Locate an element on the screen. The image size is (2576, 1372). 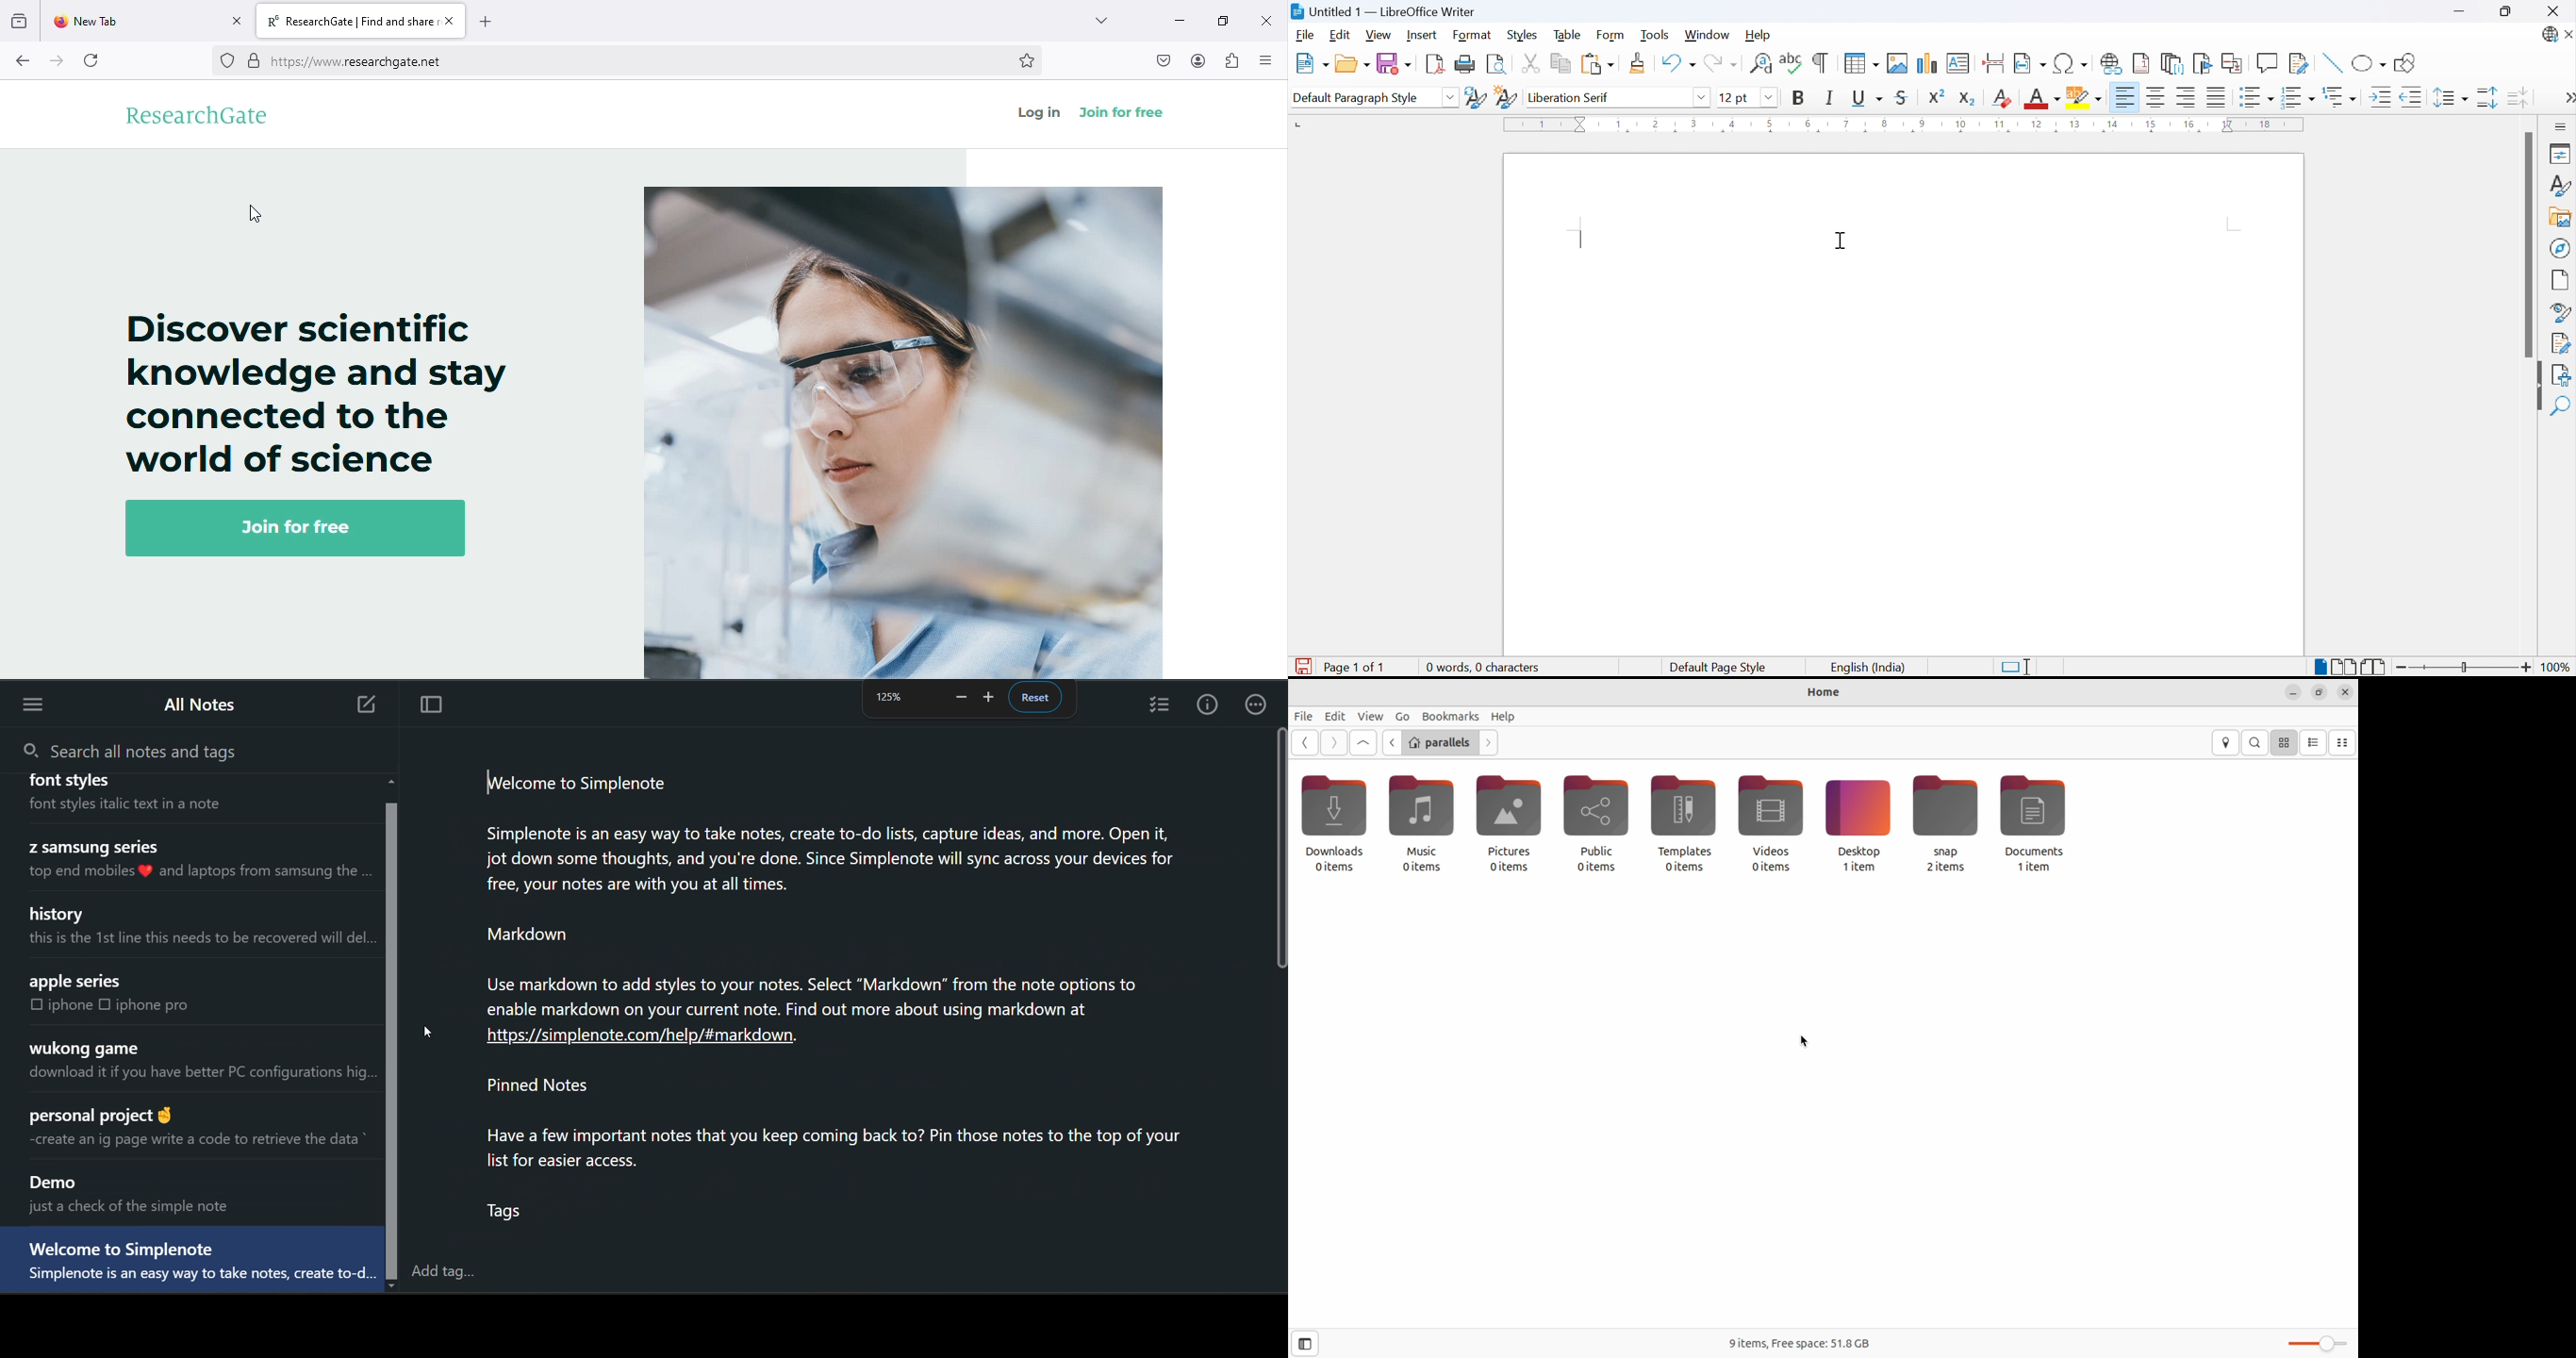
back is located at coordinates (24, 61).